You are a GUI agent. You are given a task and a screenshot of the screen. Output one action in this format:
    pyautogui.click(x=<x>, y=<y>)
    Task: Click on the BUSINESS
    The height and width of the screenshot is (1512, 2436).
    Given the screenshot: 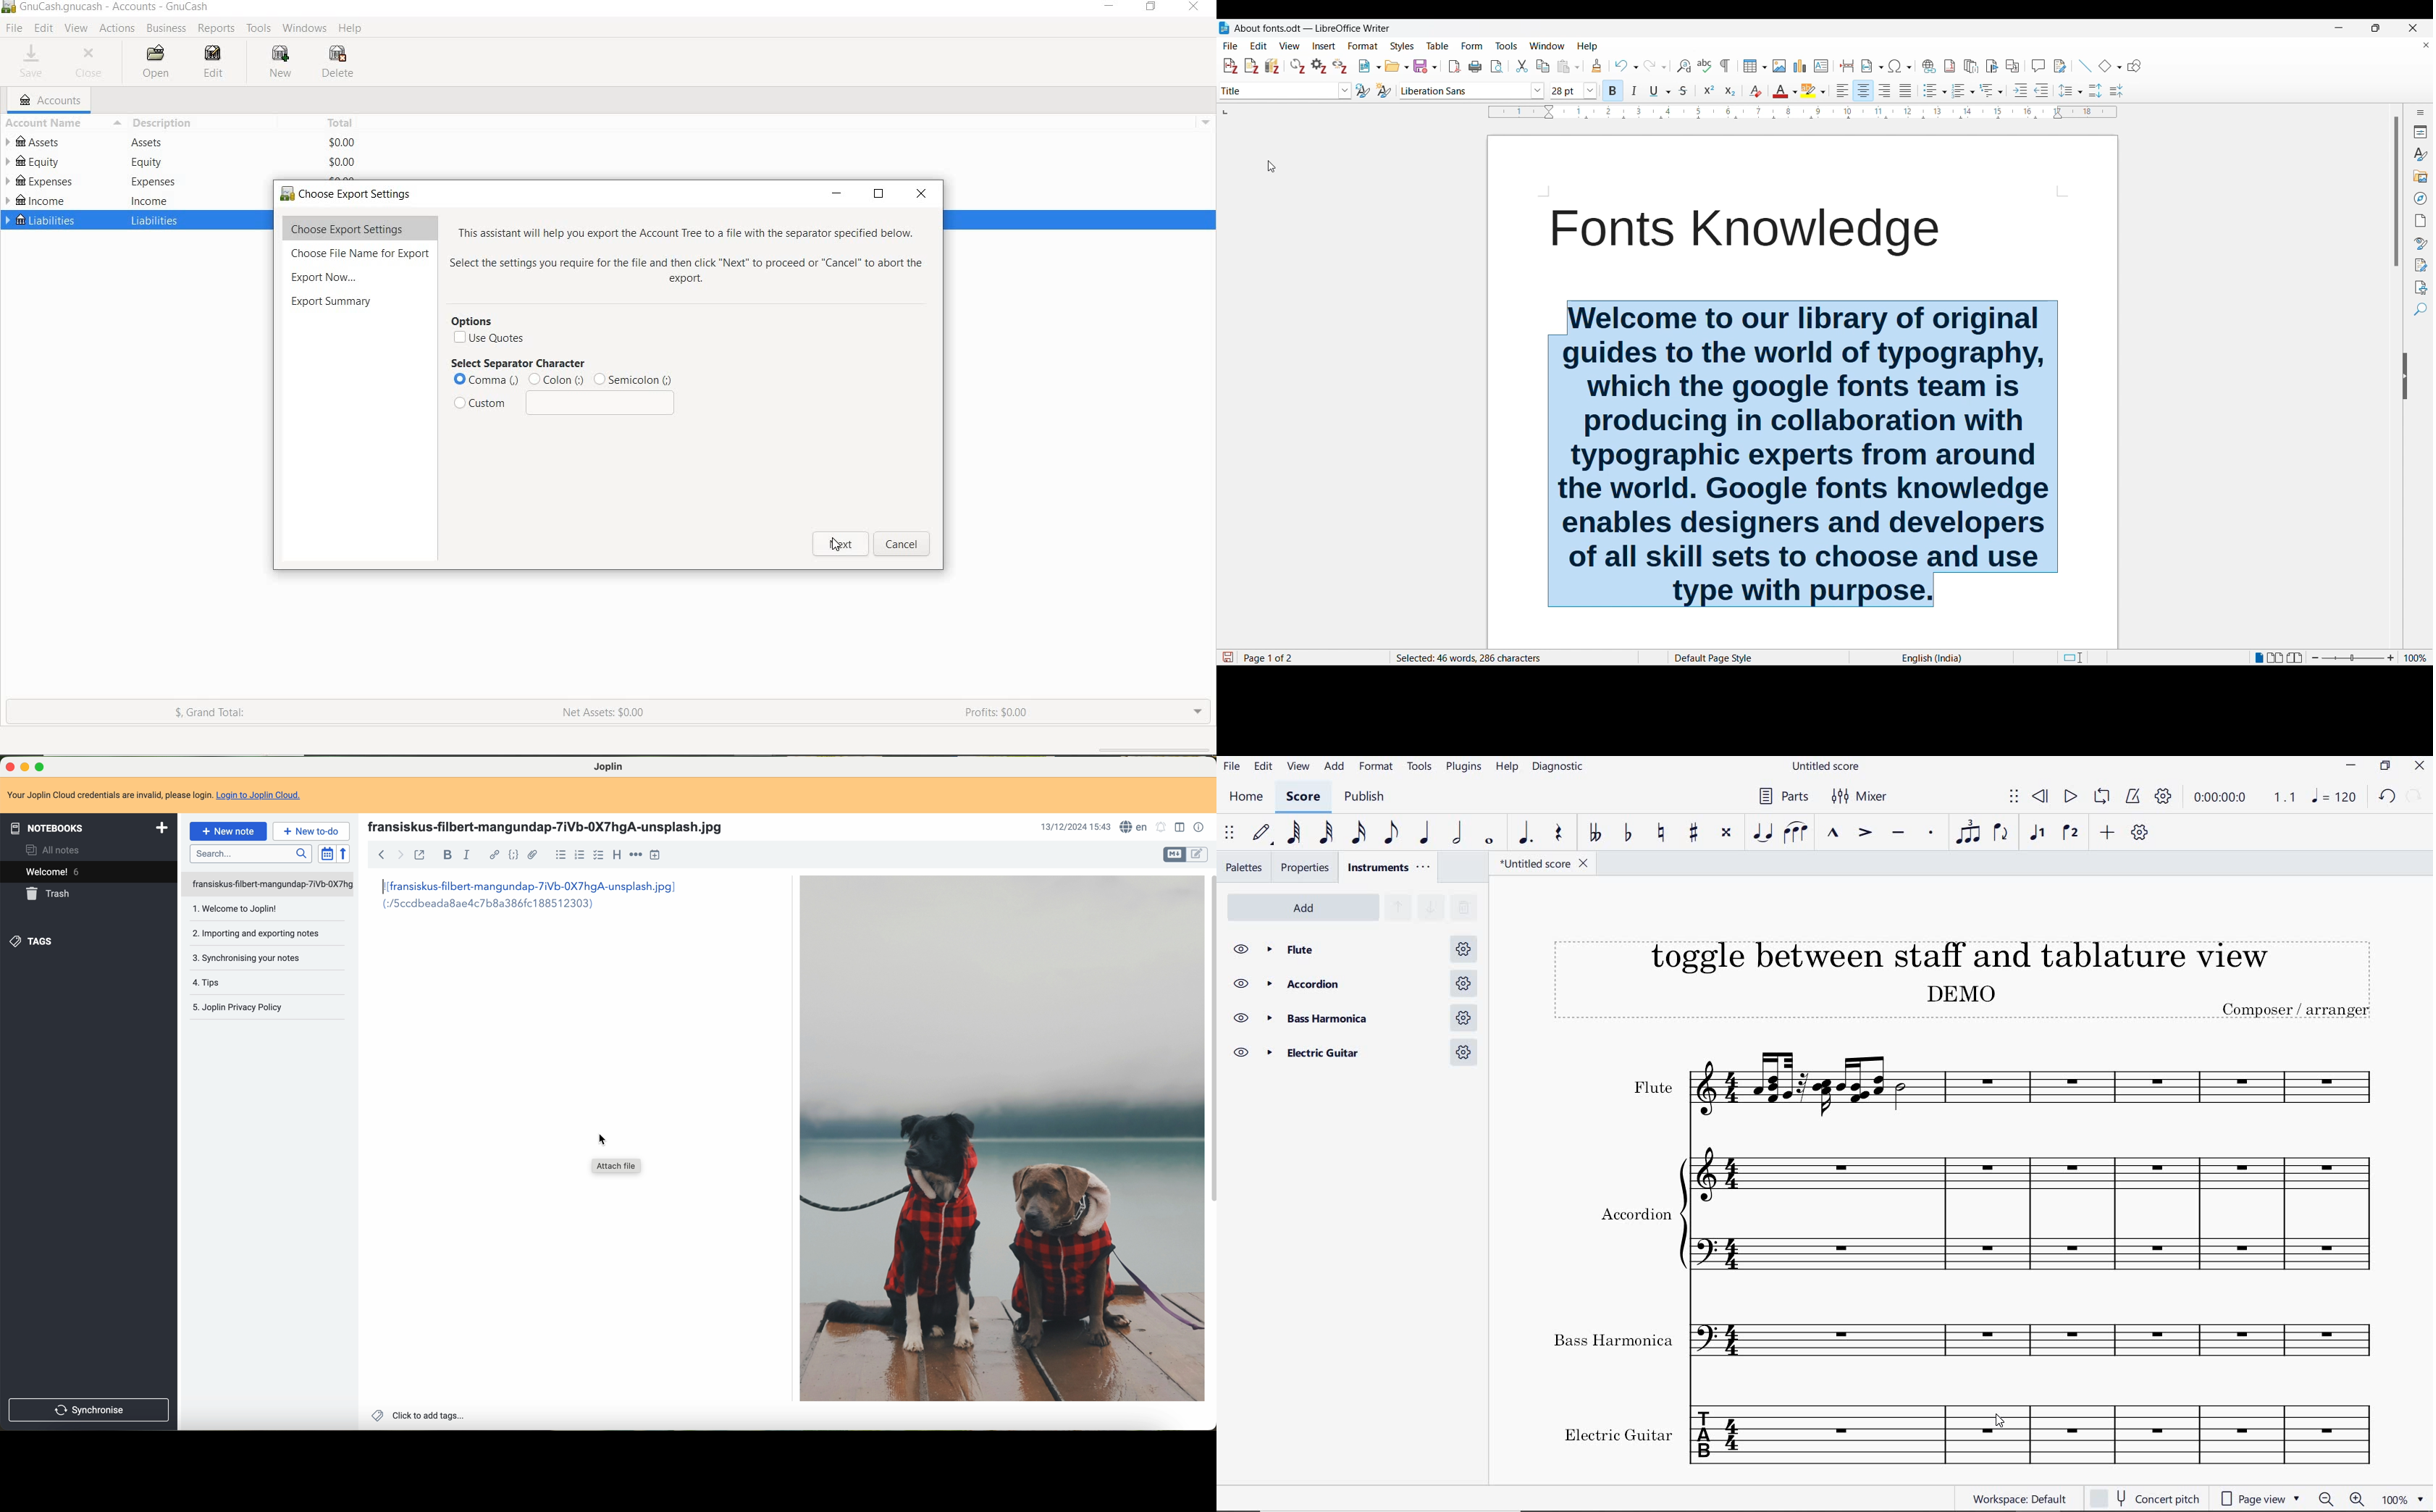 What is the action you would take?
    pyautogui.click(x=165, y=29)
    